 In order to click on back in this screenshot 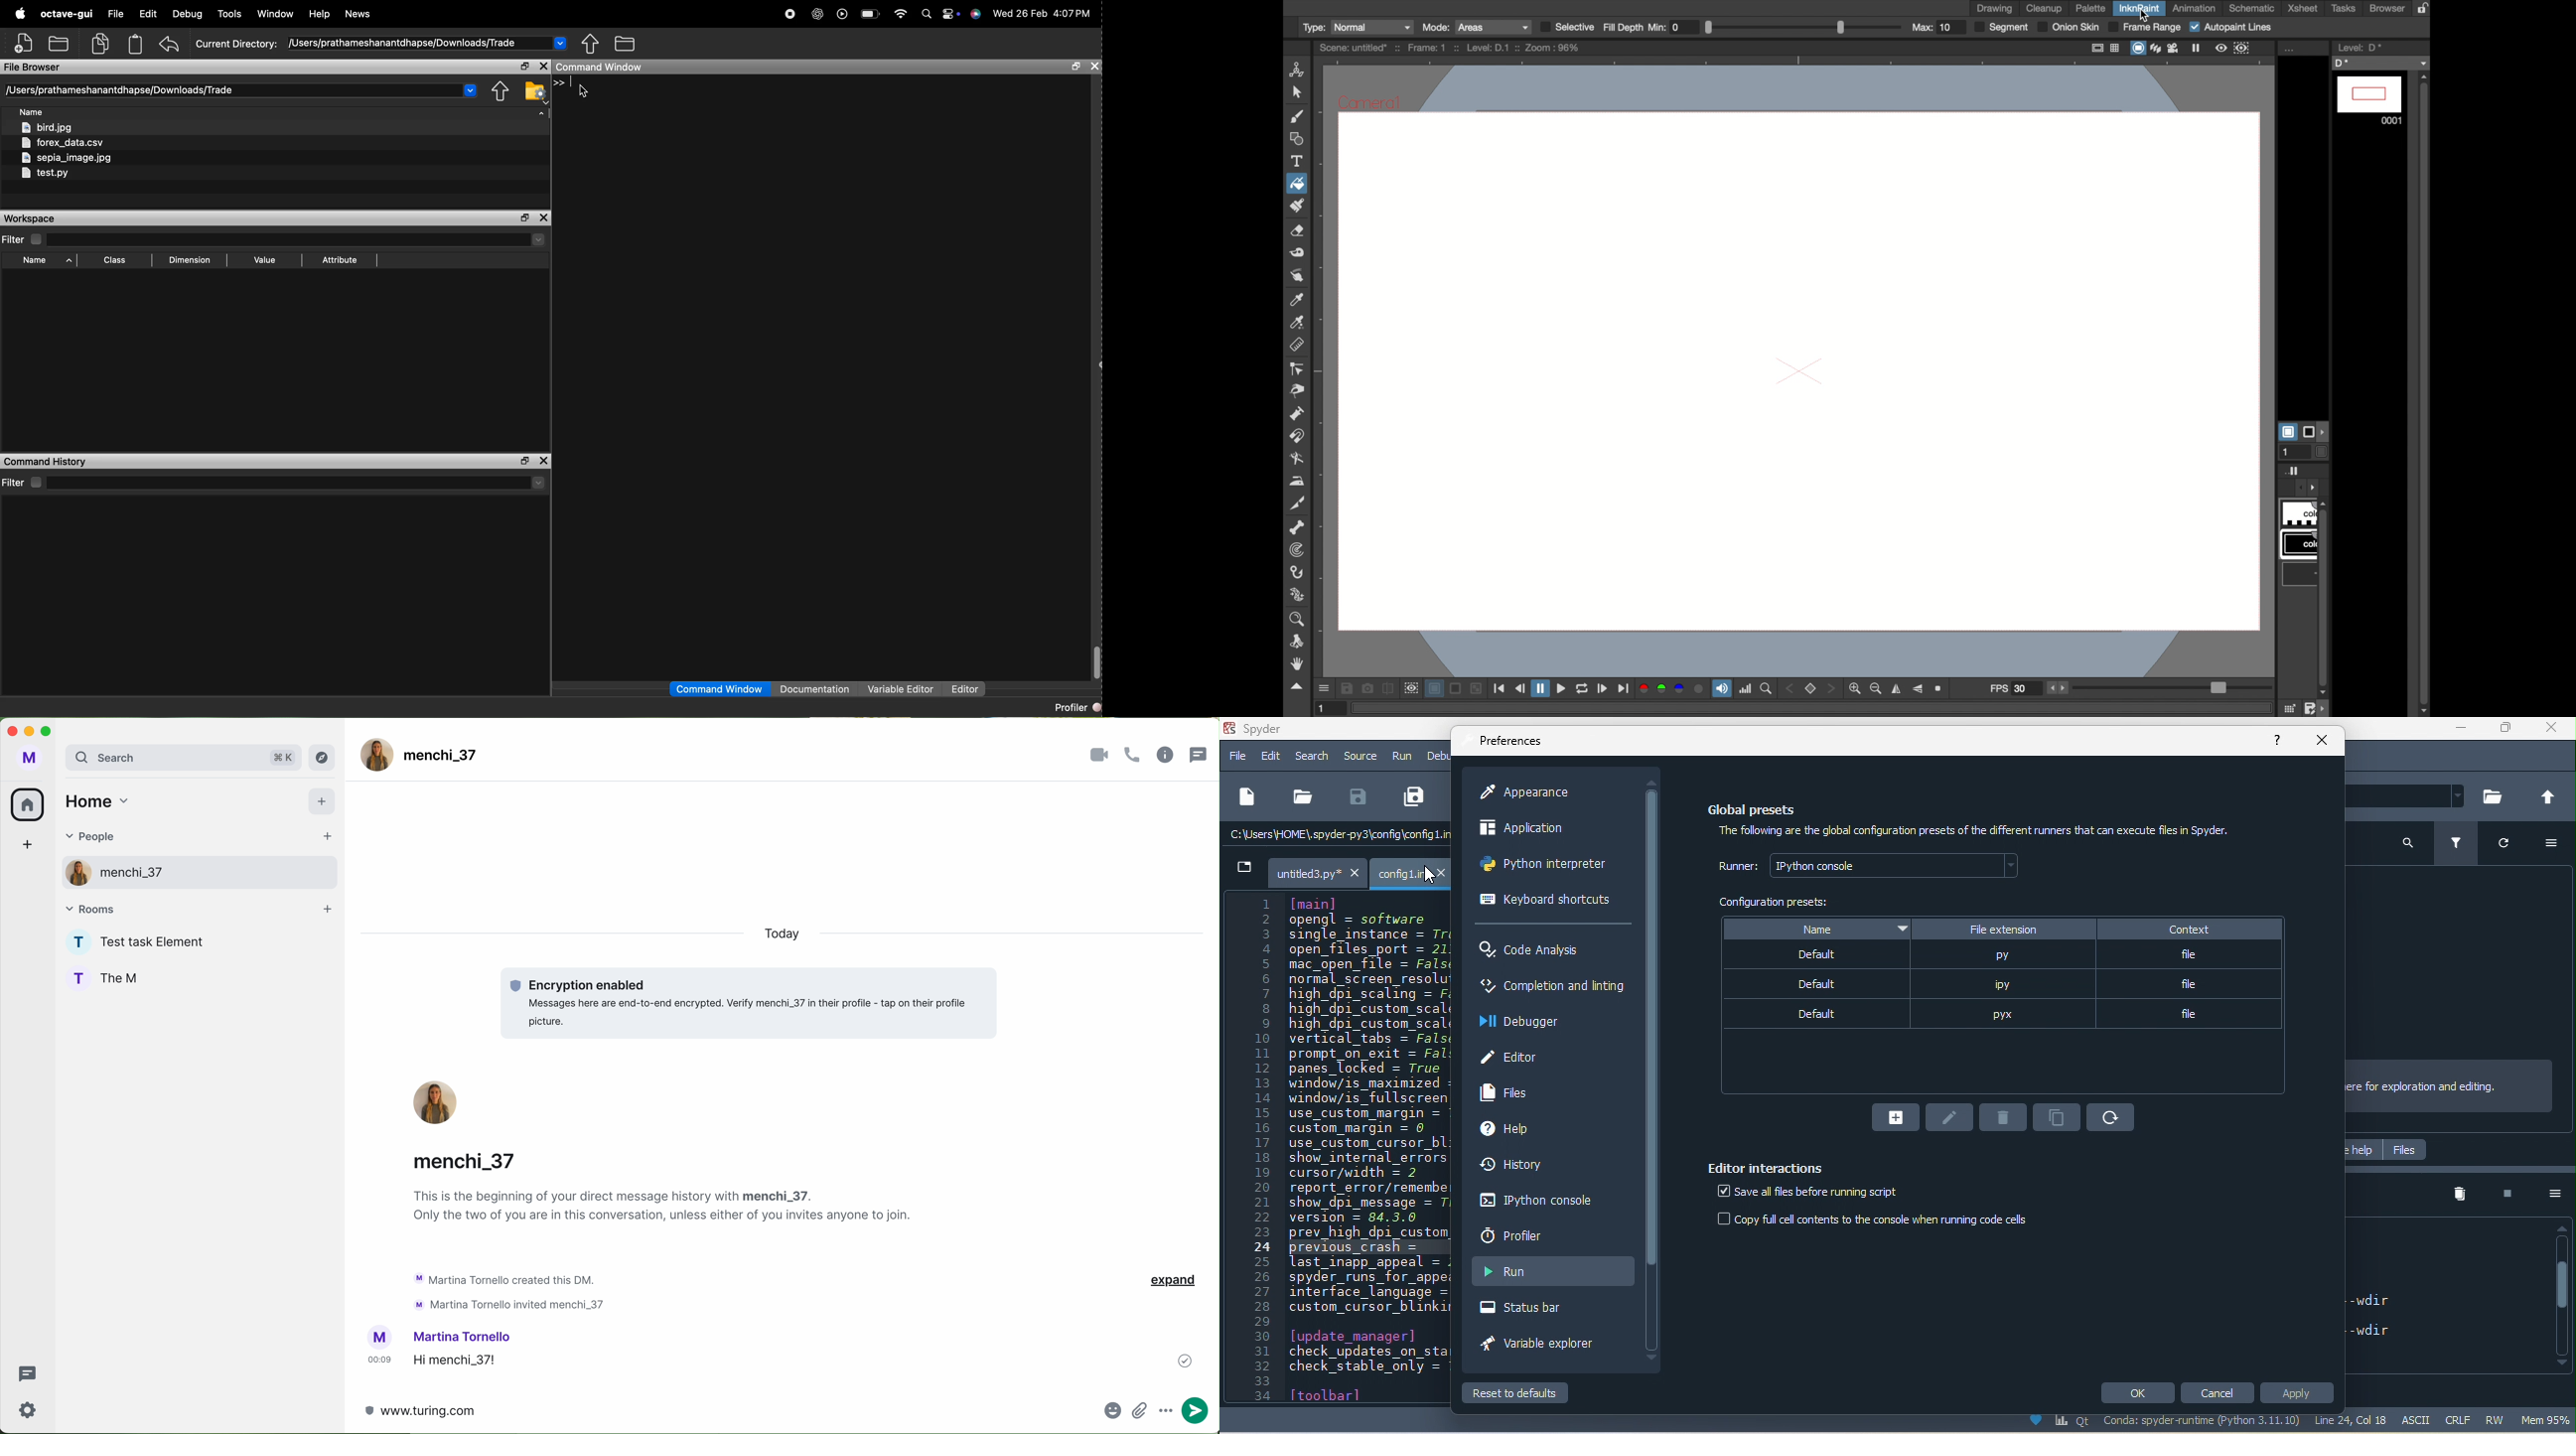, I will do `click(1788, 689)`.